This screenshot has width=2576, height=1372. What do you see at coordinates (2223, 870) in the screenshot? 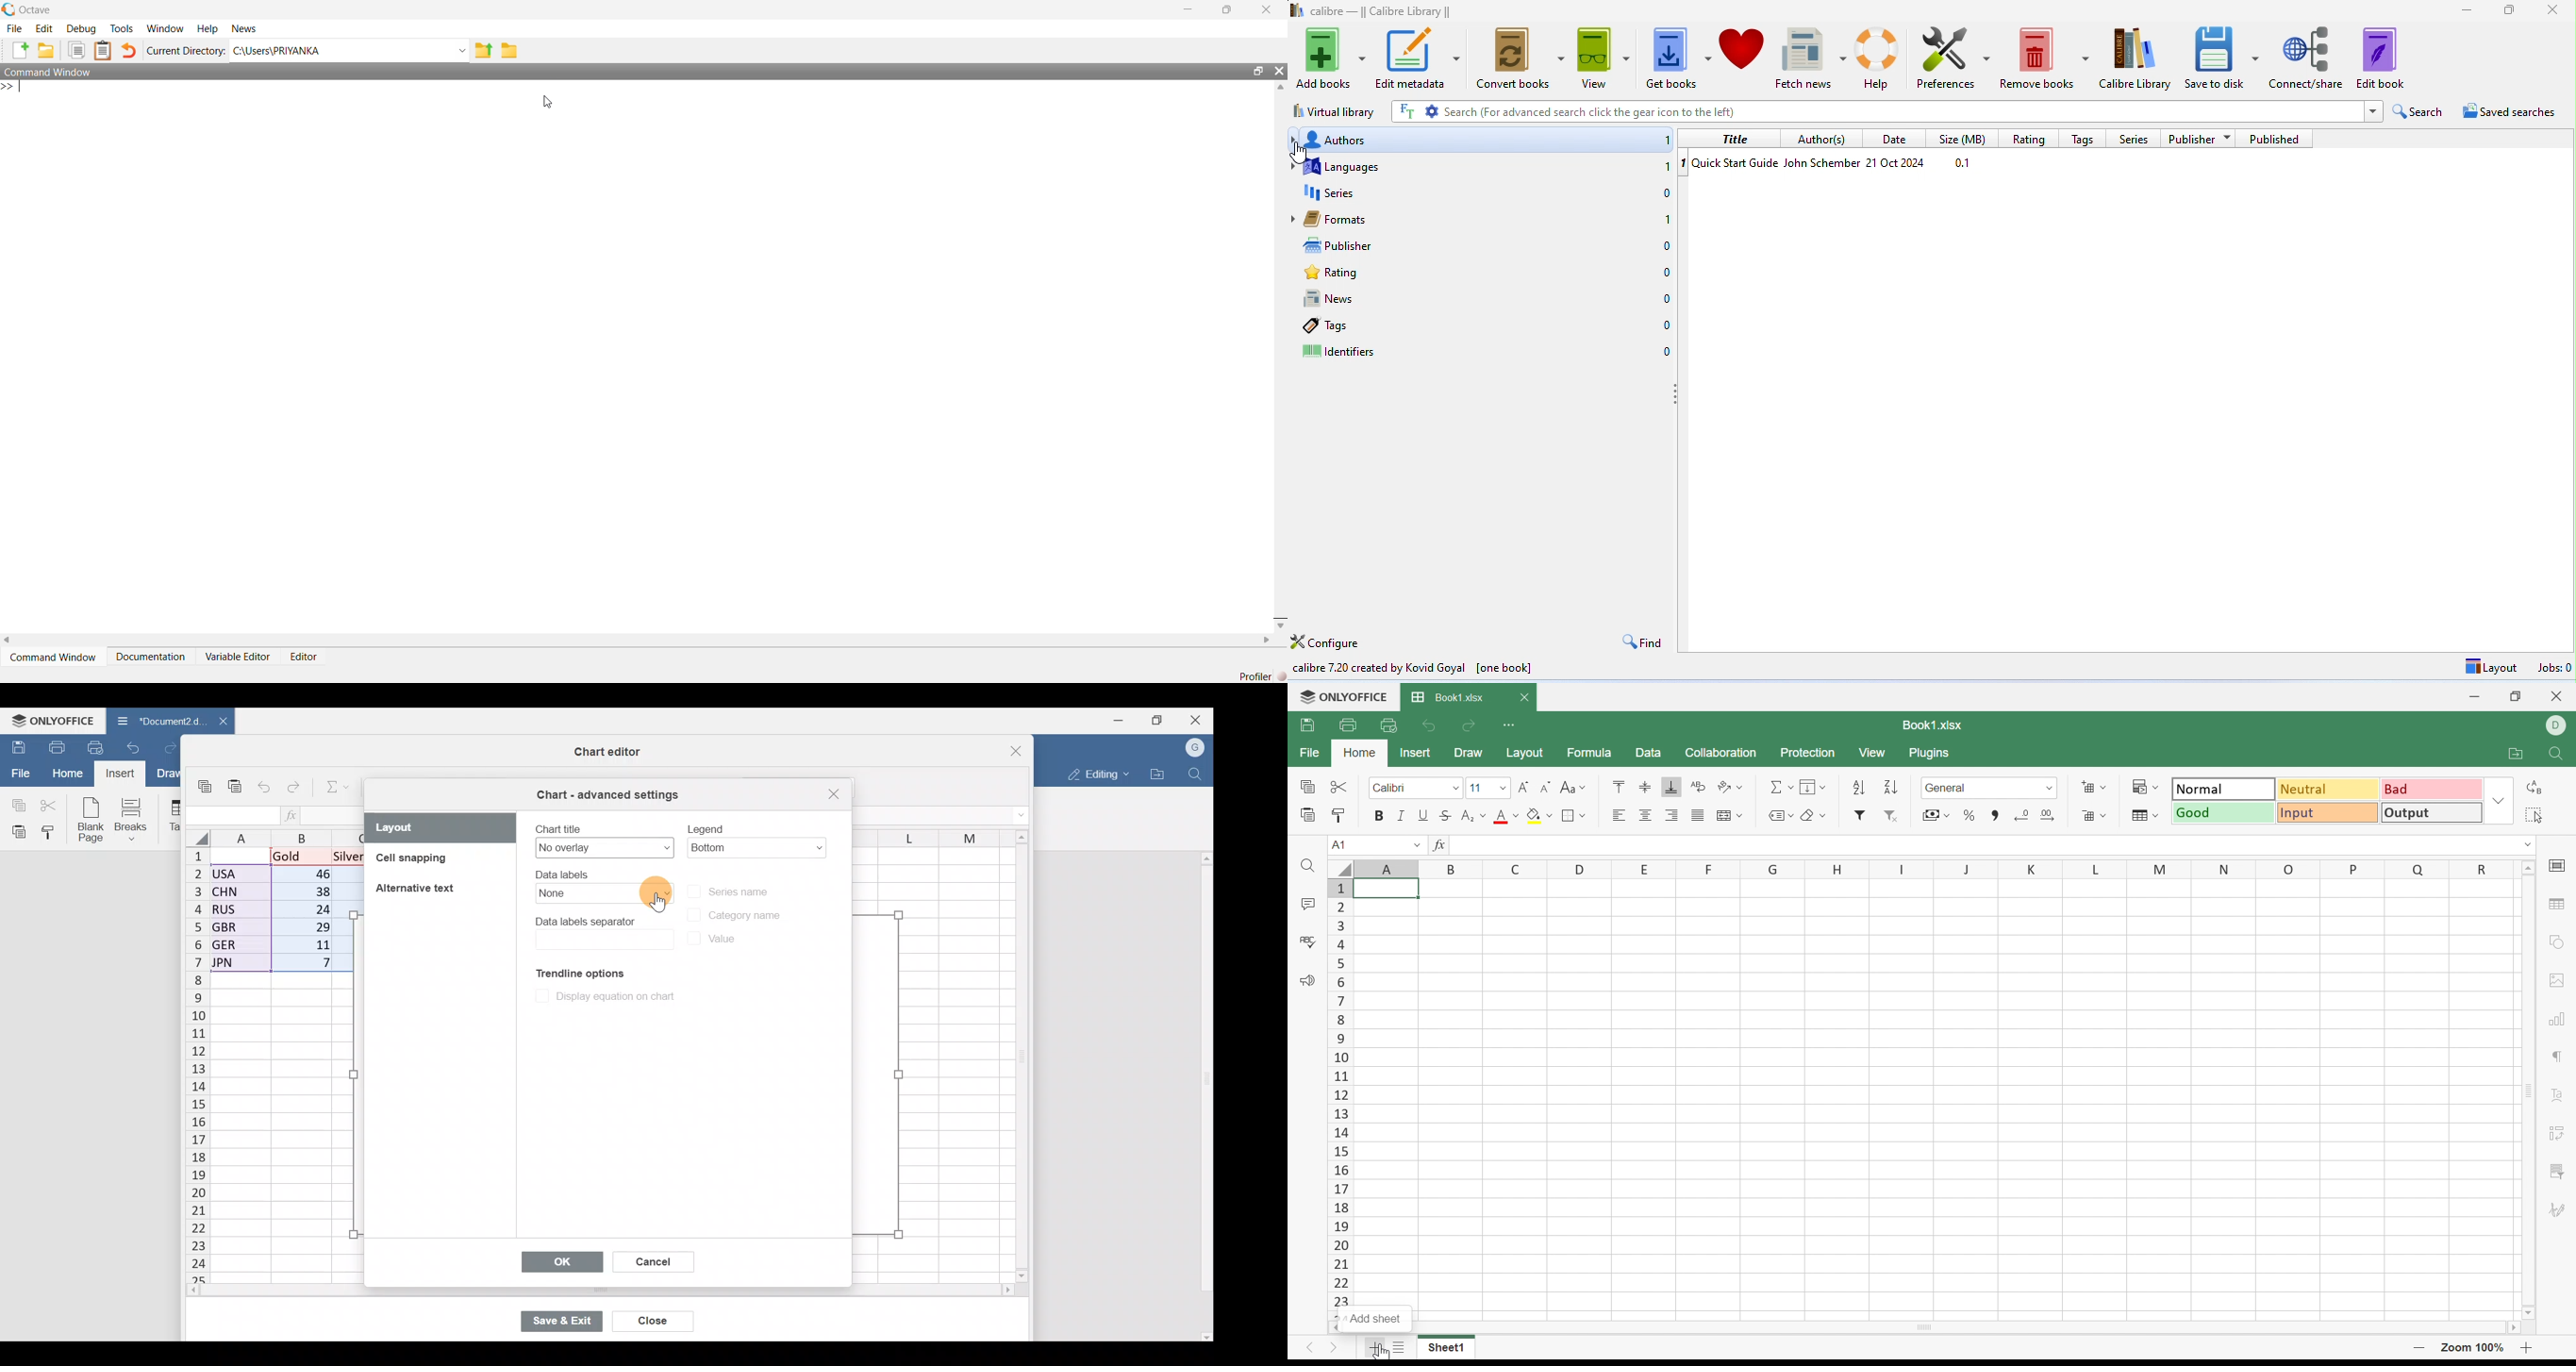
I see `N` at bounding box center [2223, 870].